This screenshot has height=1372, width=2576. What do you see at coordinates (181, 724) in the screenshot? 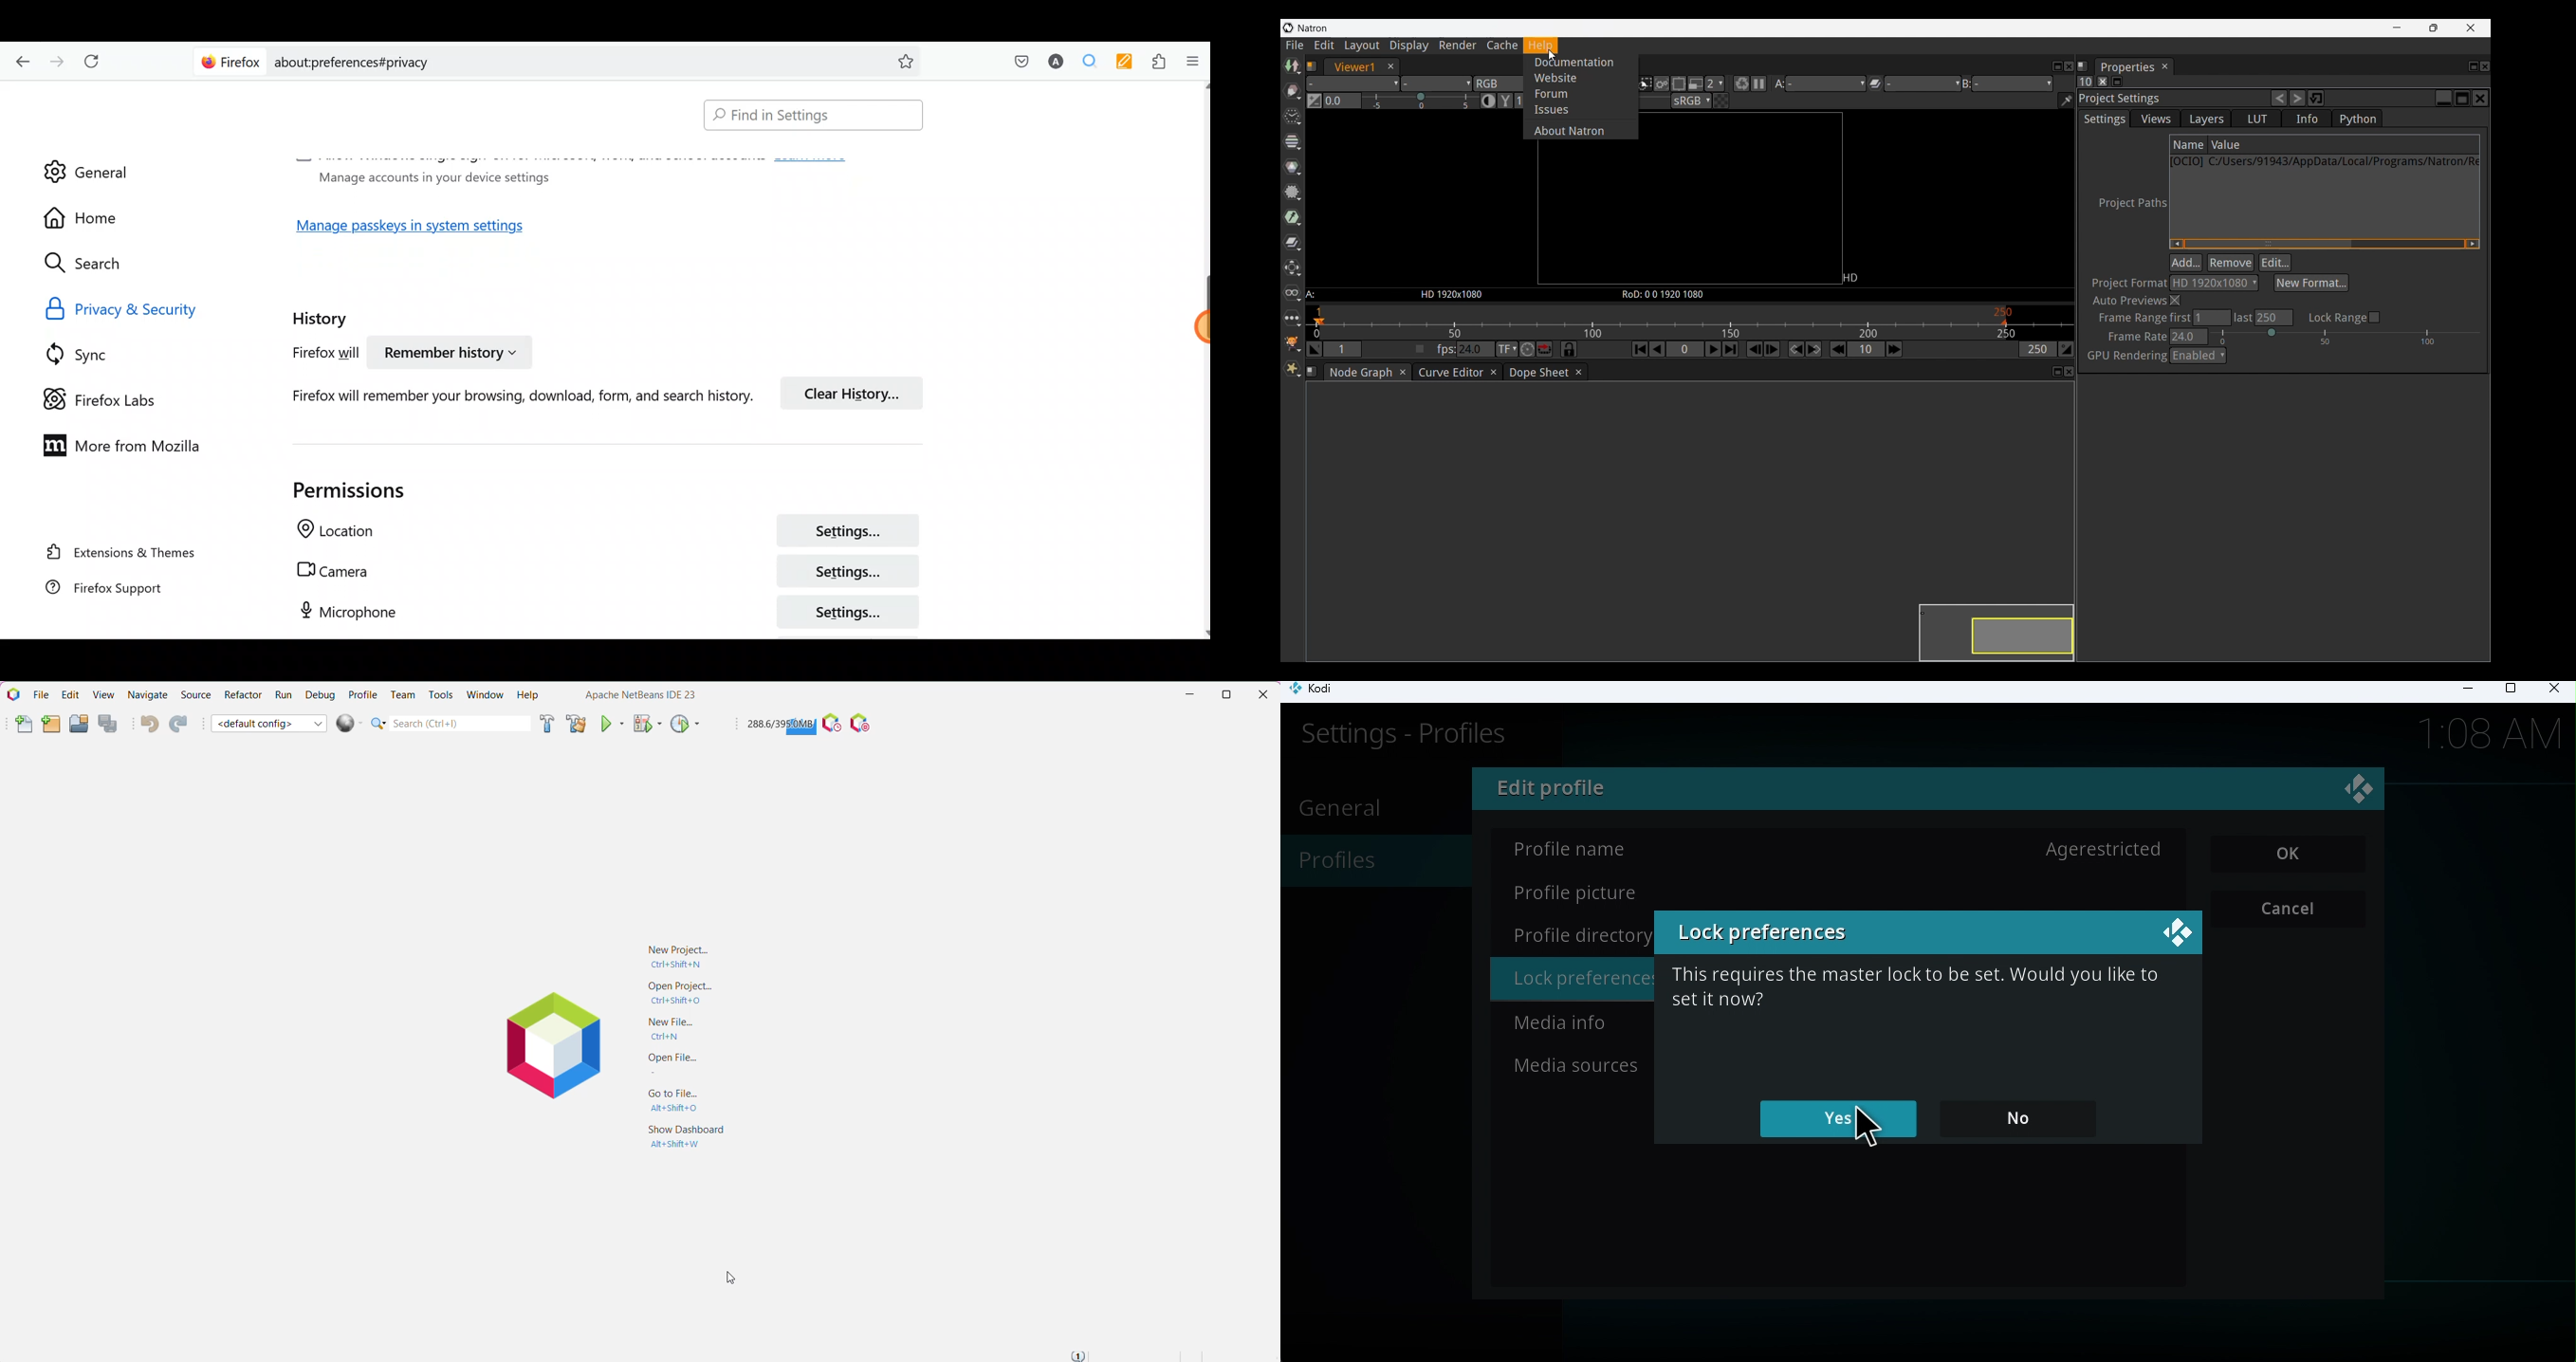
I see `Redo` at bounding box center [181, 724].